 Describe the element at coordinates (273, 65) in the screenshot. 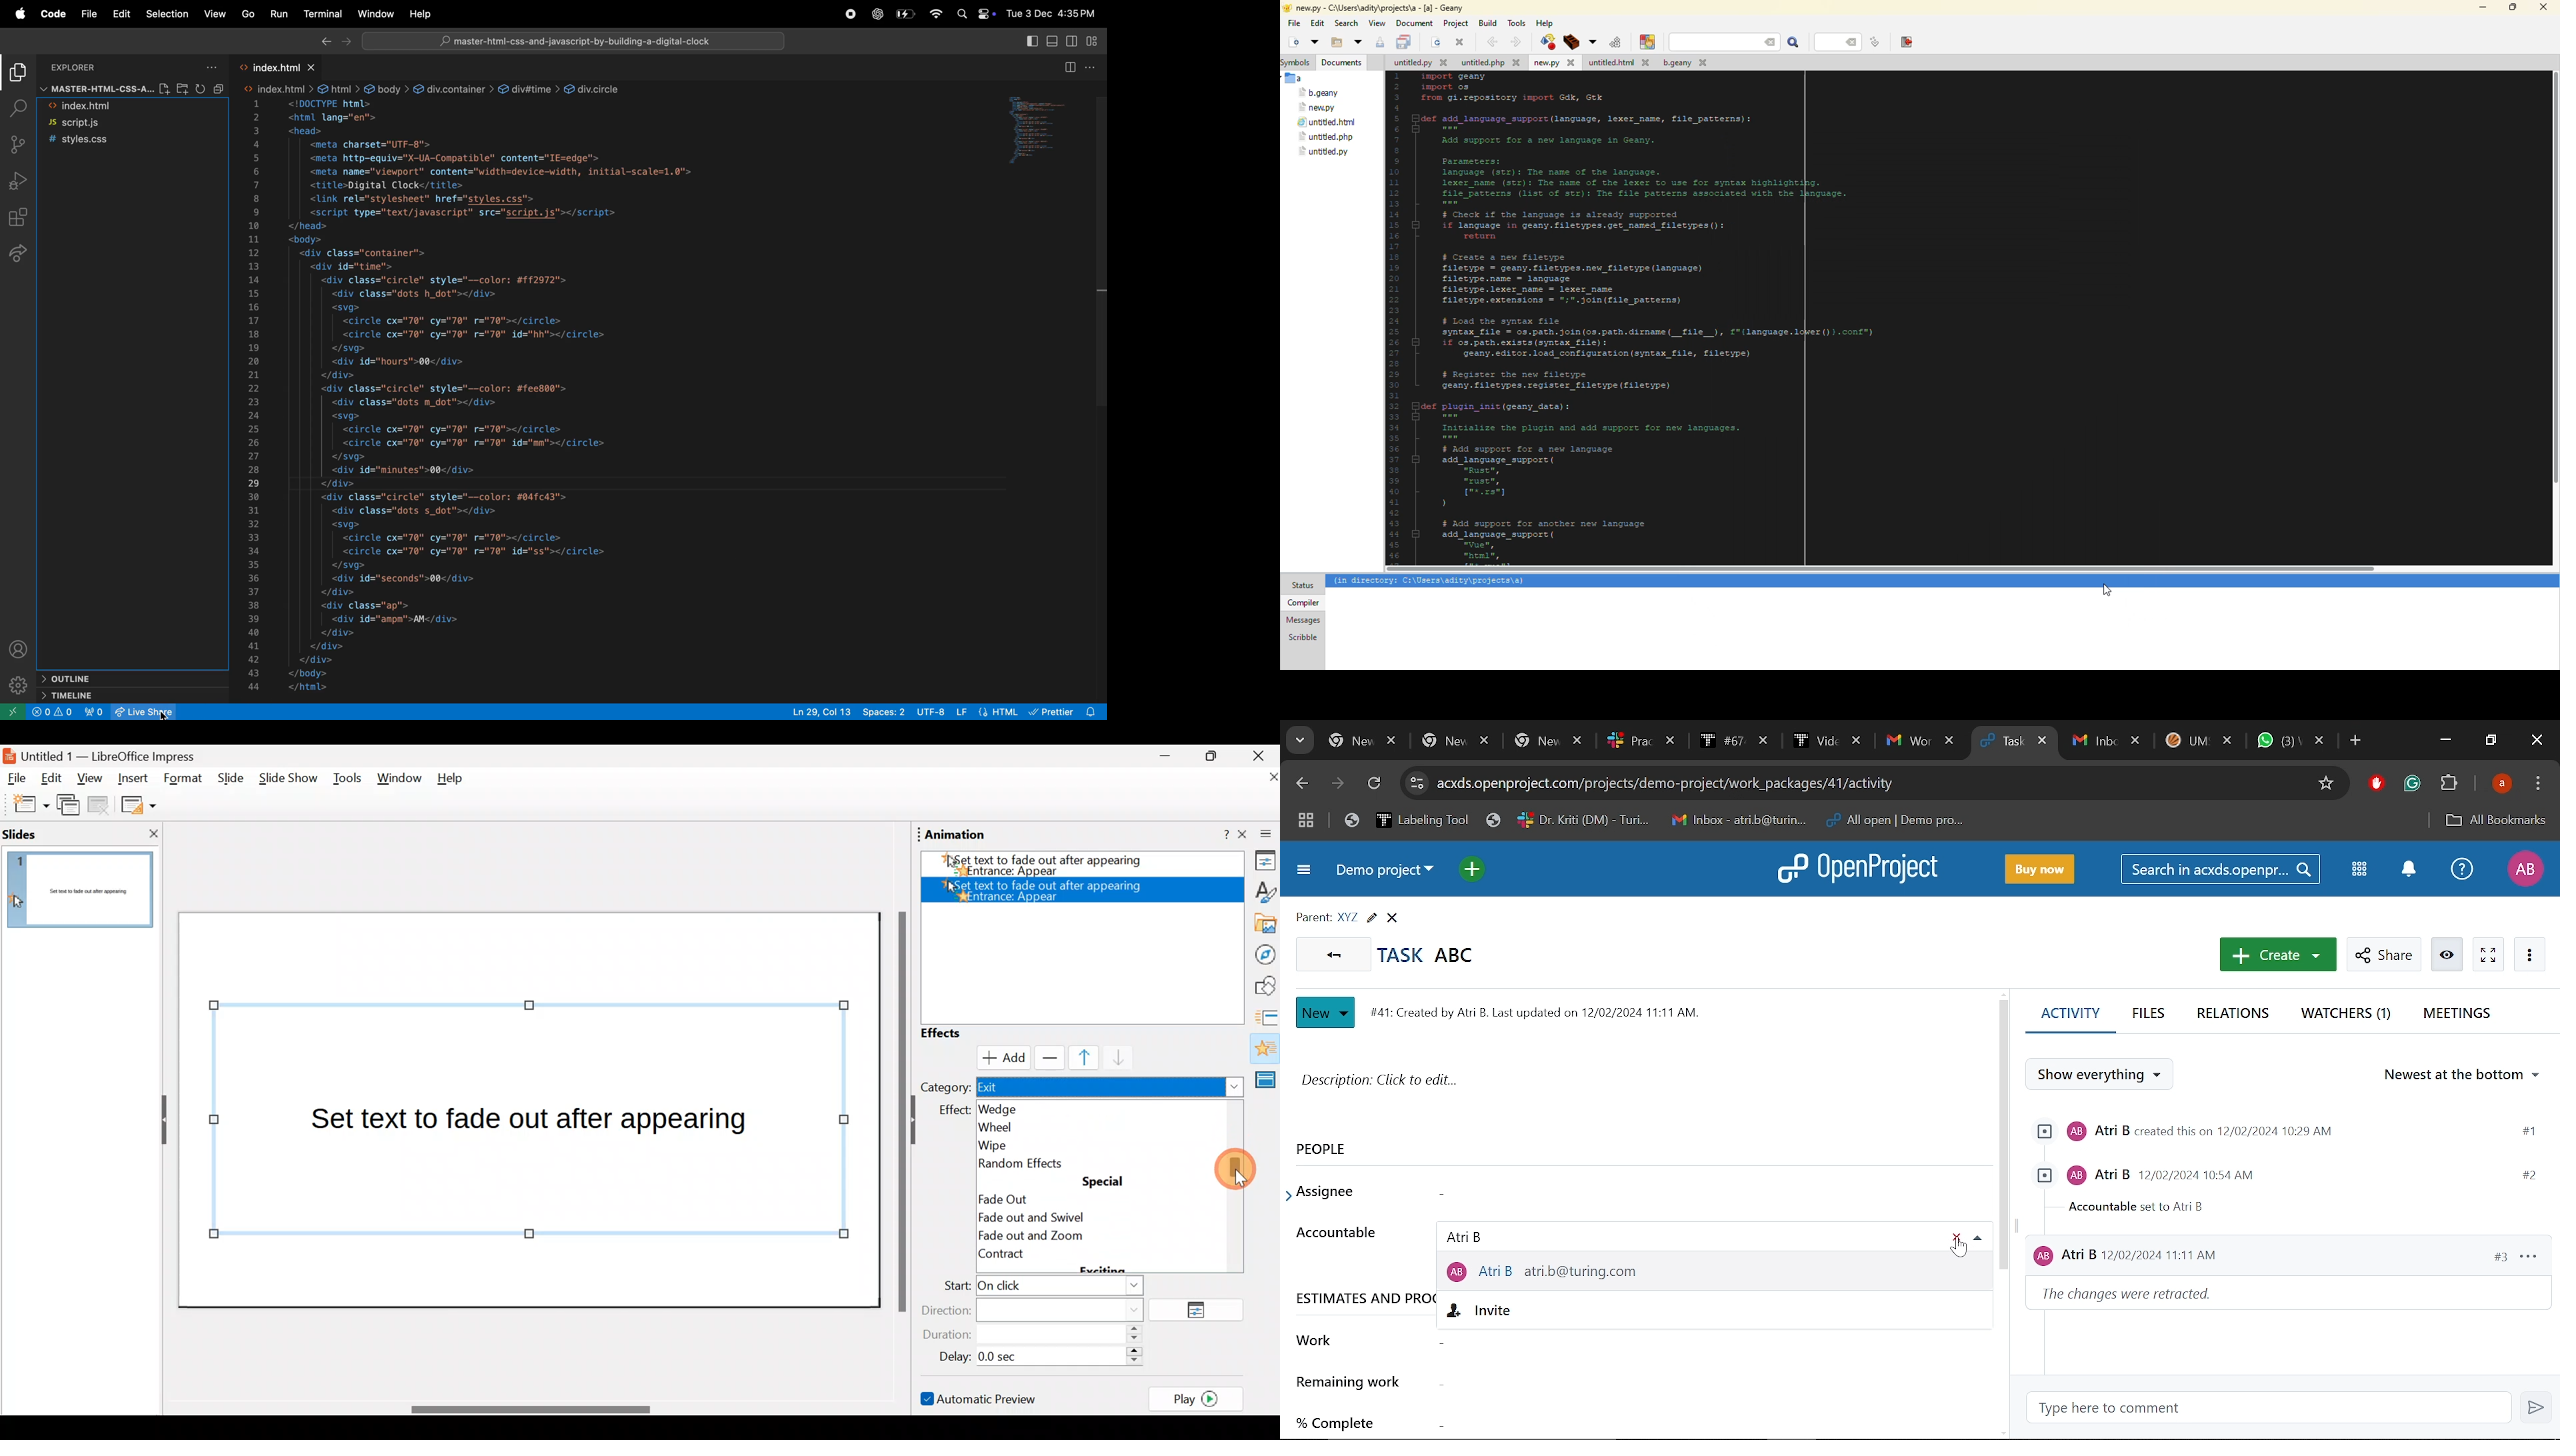

I see `index.html` at that location.